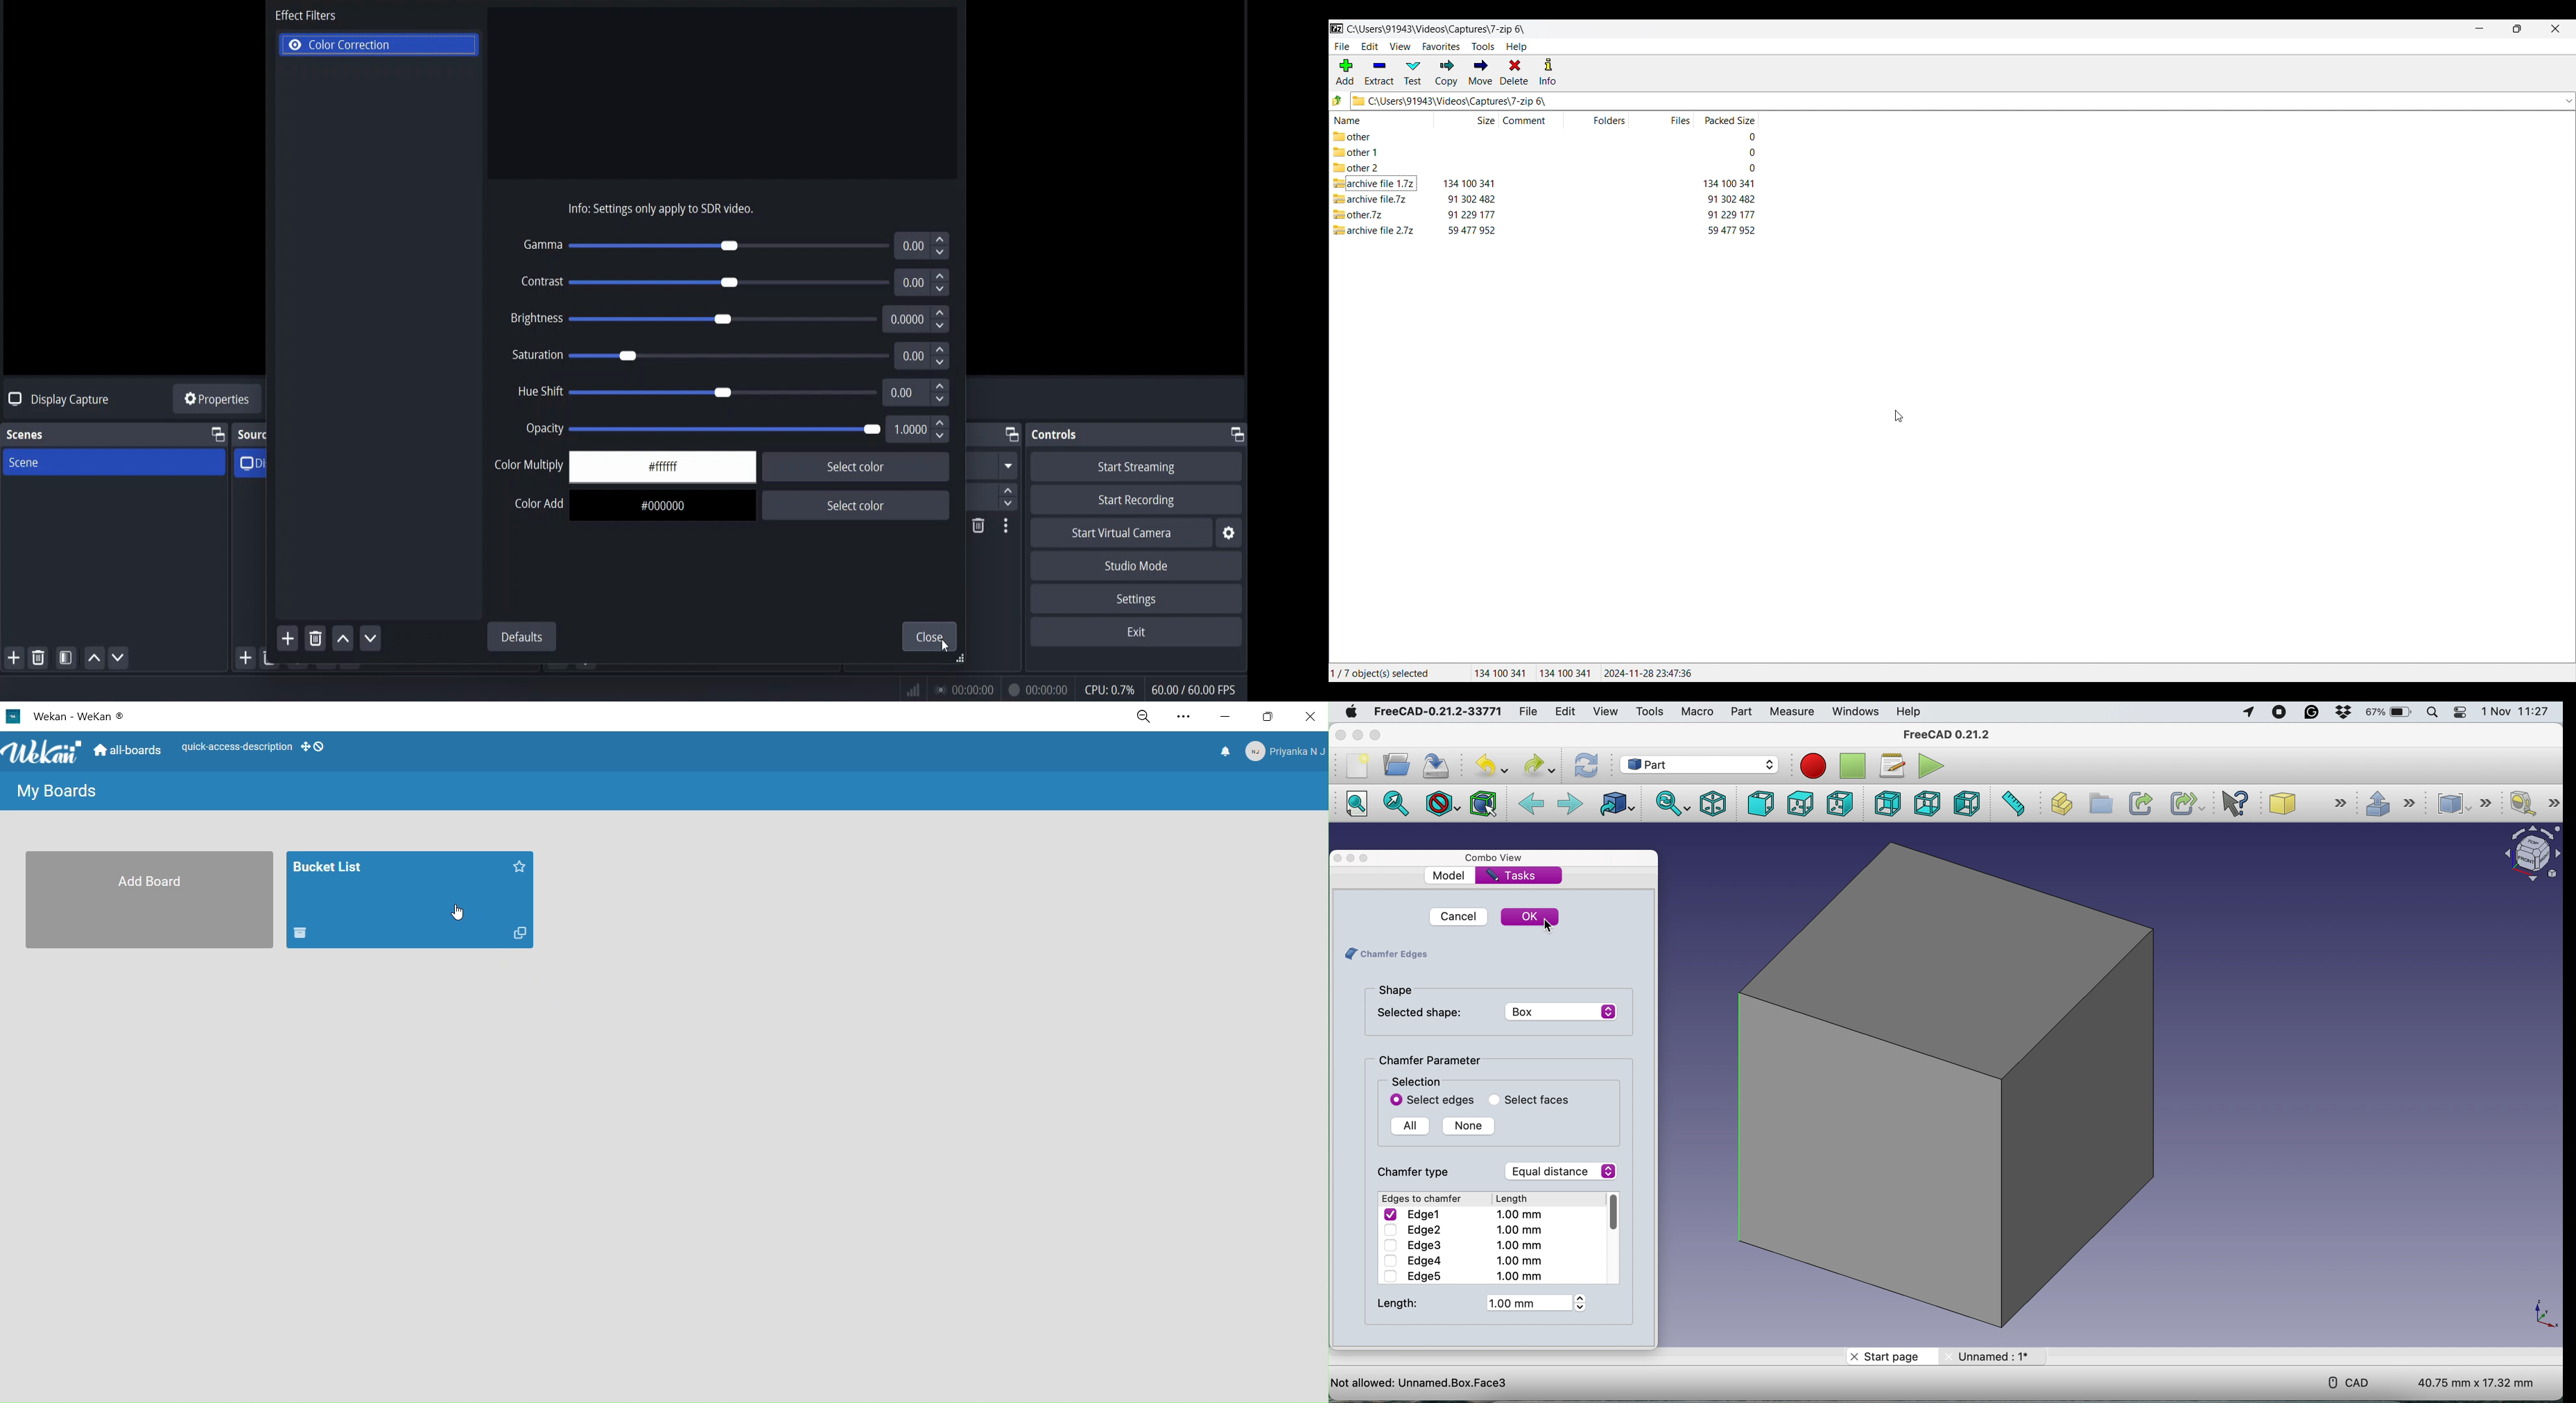 The image size is (2576, 1428). I want to click on project name - Preselected: Unnamed.Box.Face6 (0.709657 mm, 9.148129 mm, 10.000000 mm), so click(1541, 1384).